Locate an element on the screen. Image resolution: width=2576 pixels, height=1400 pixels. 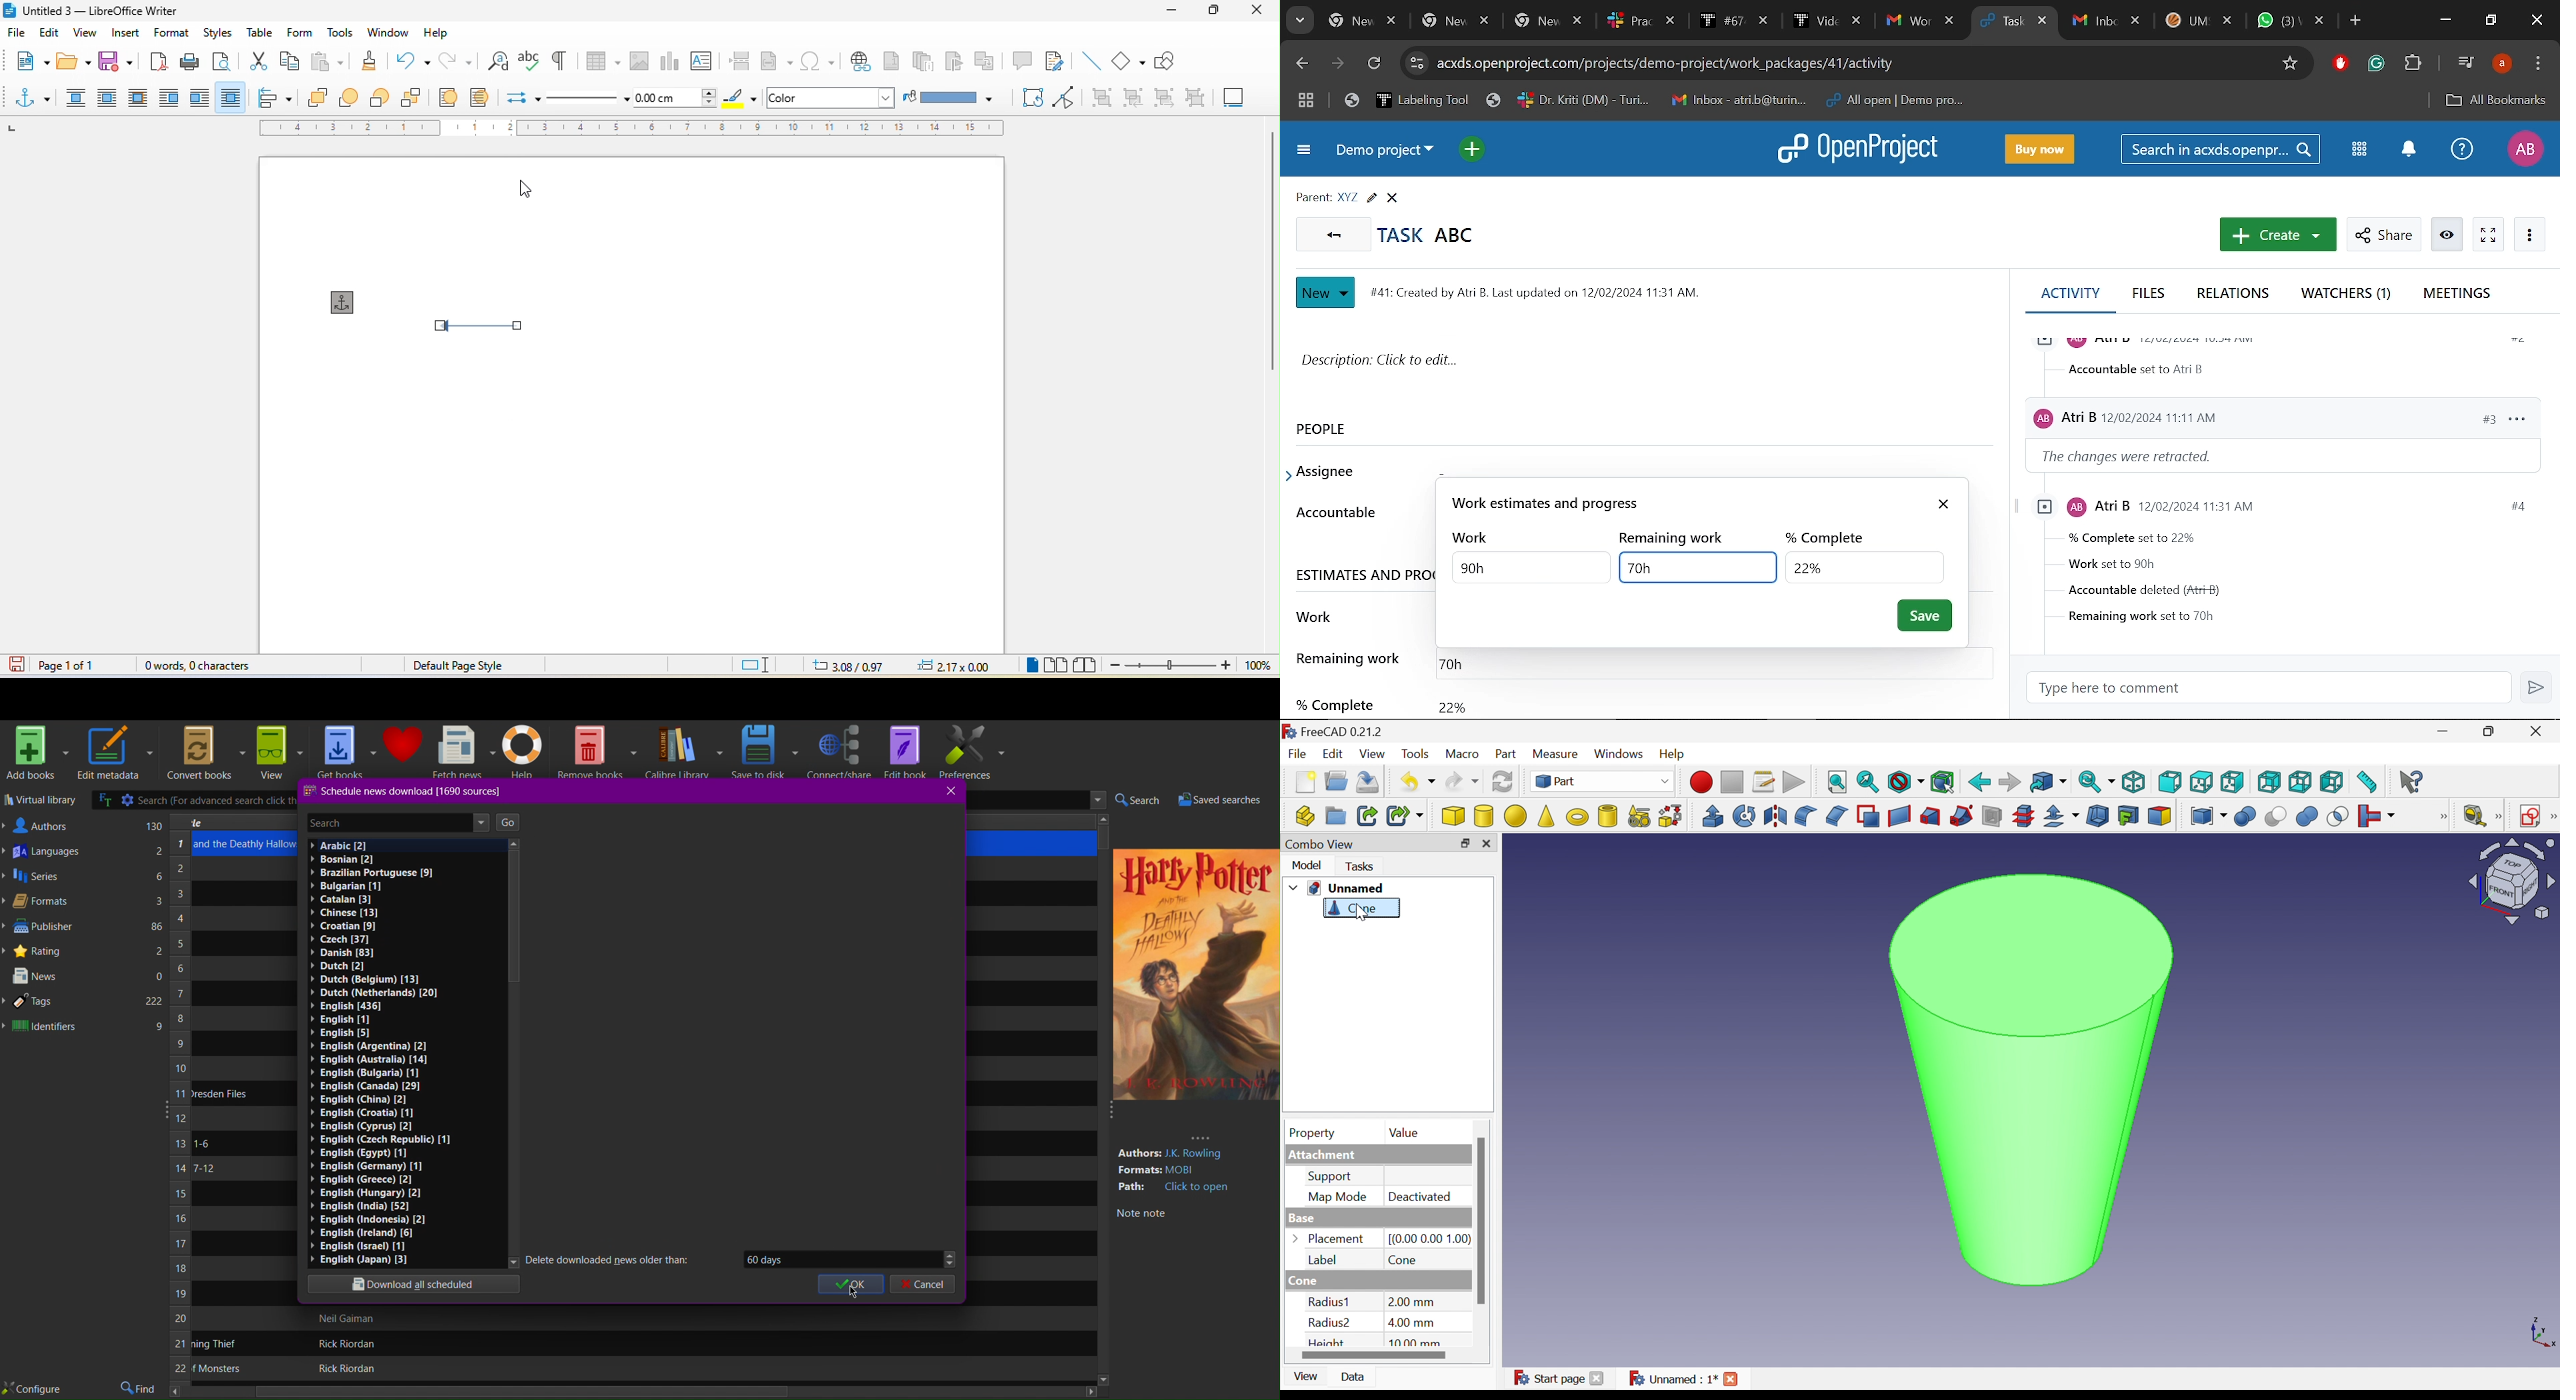
more is located at coordinates (1201, 1137).